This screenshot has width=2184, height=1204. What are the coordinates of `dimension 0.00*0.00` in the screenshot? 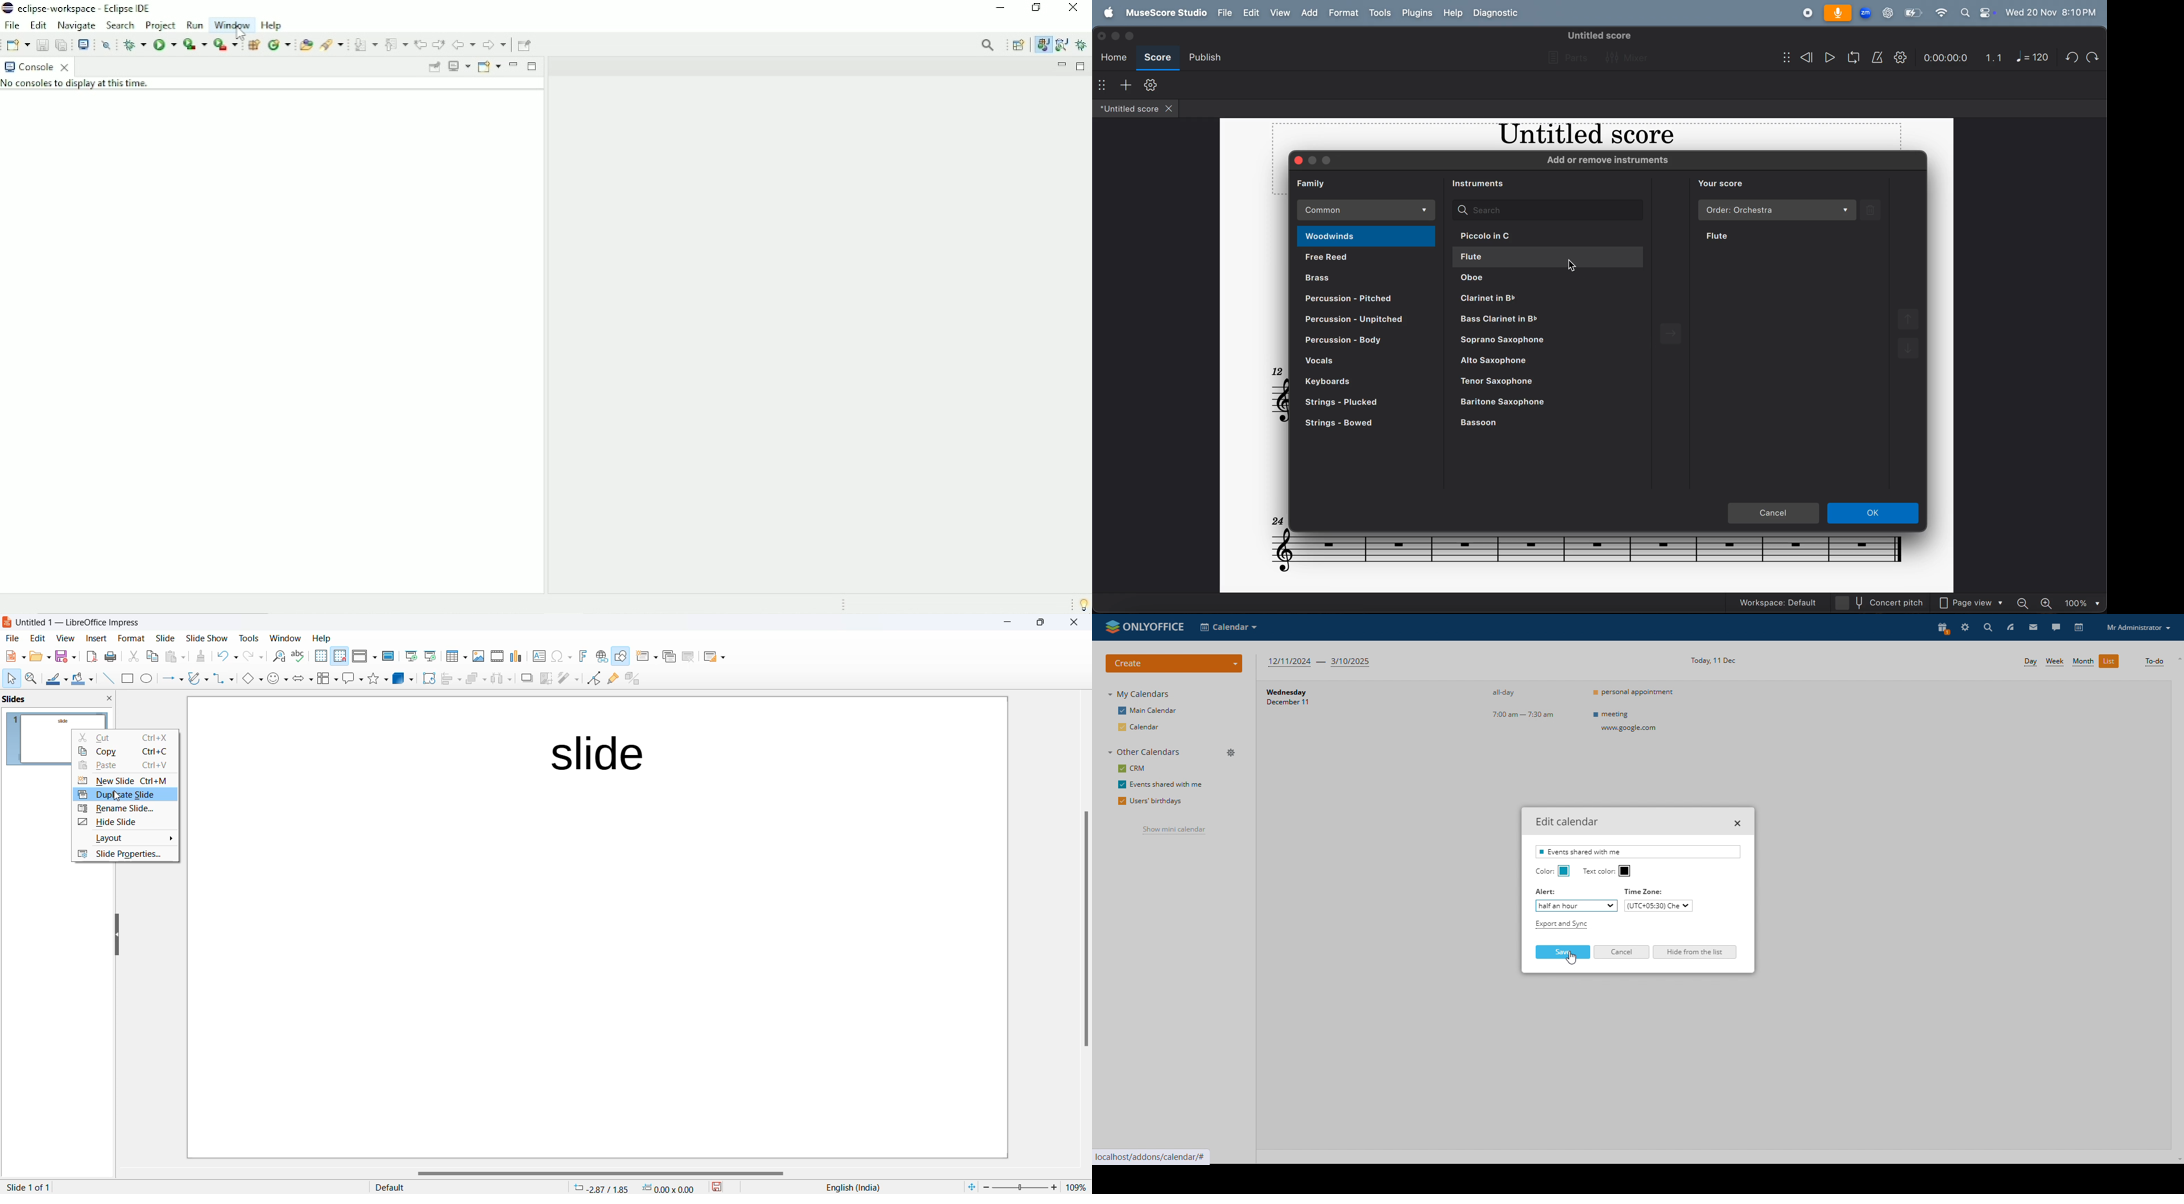 It's located at (671, 1188).